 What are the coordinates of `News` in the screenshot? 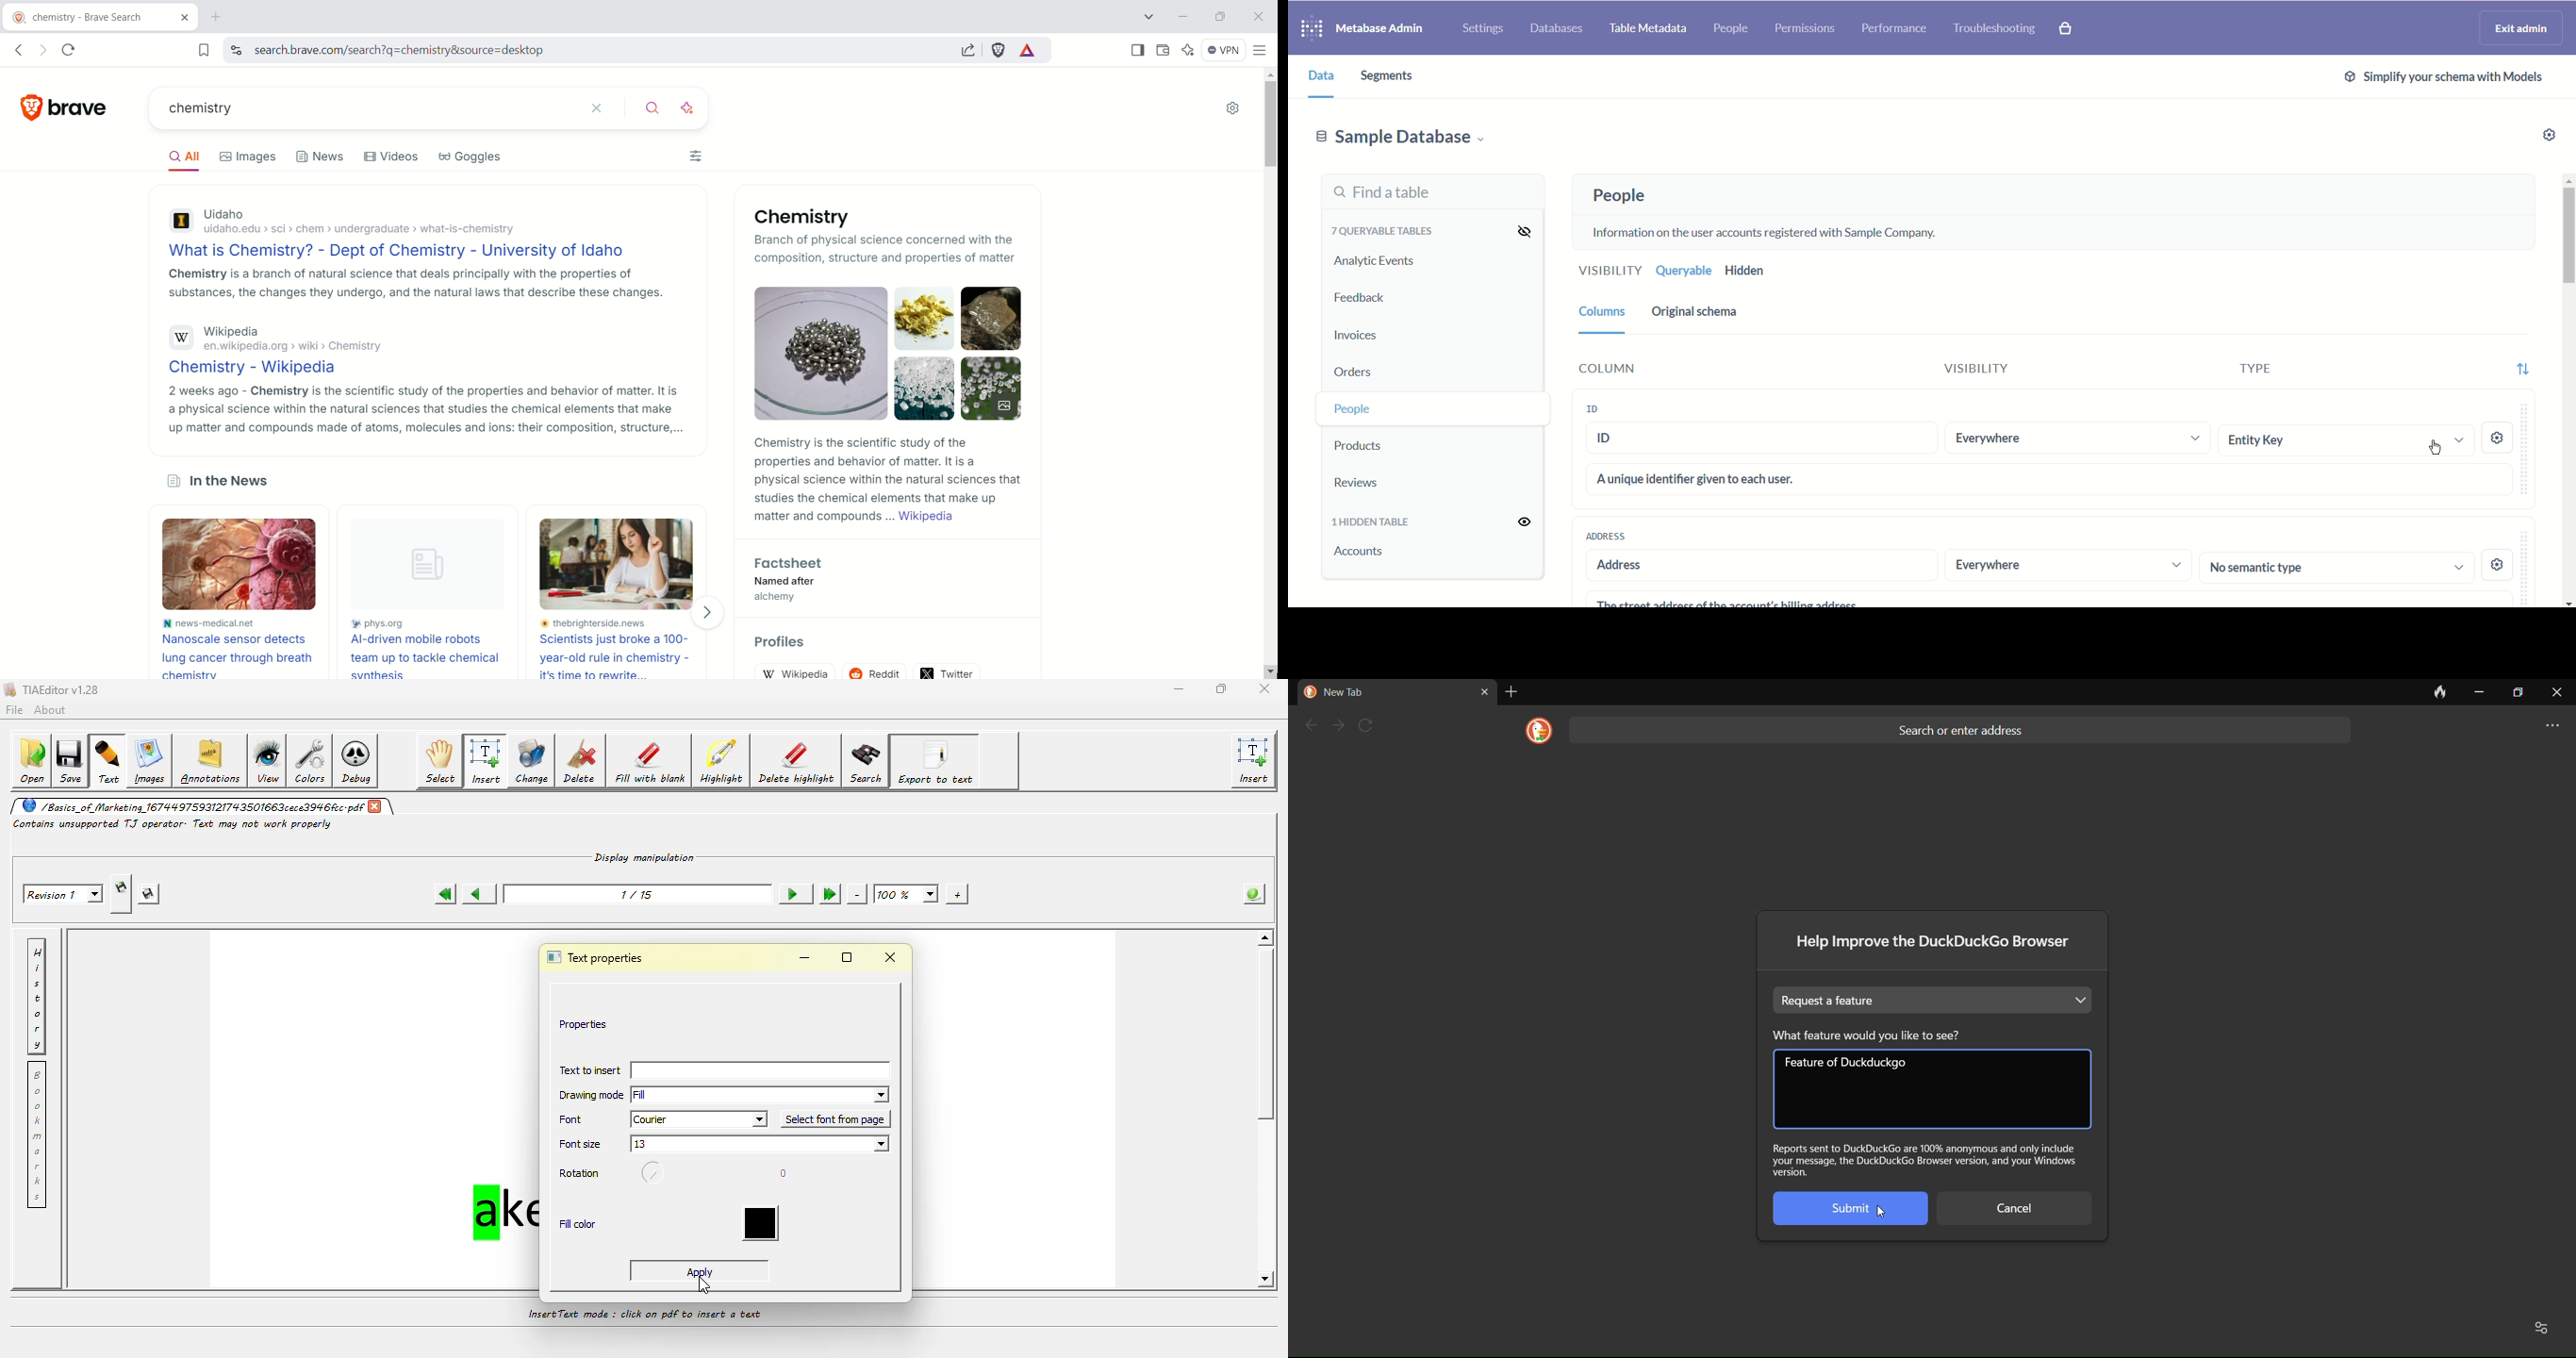 It's located at (321, 160).